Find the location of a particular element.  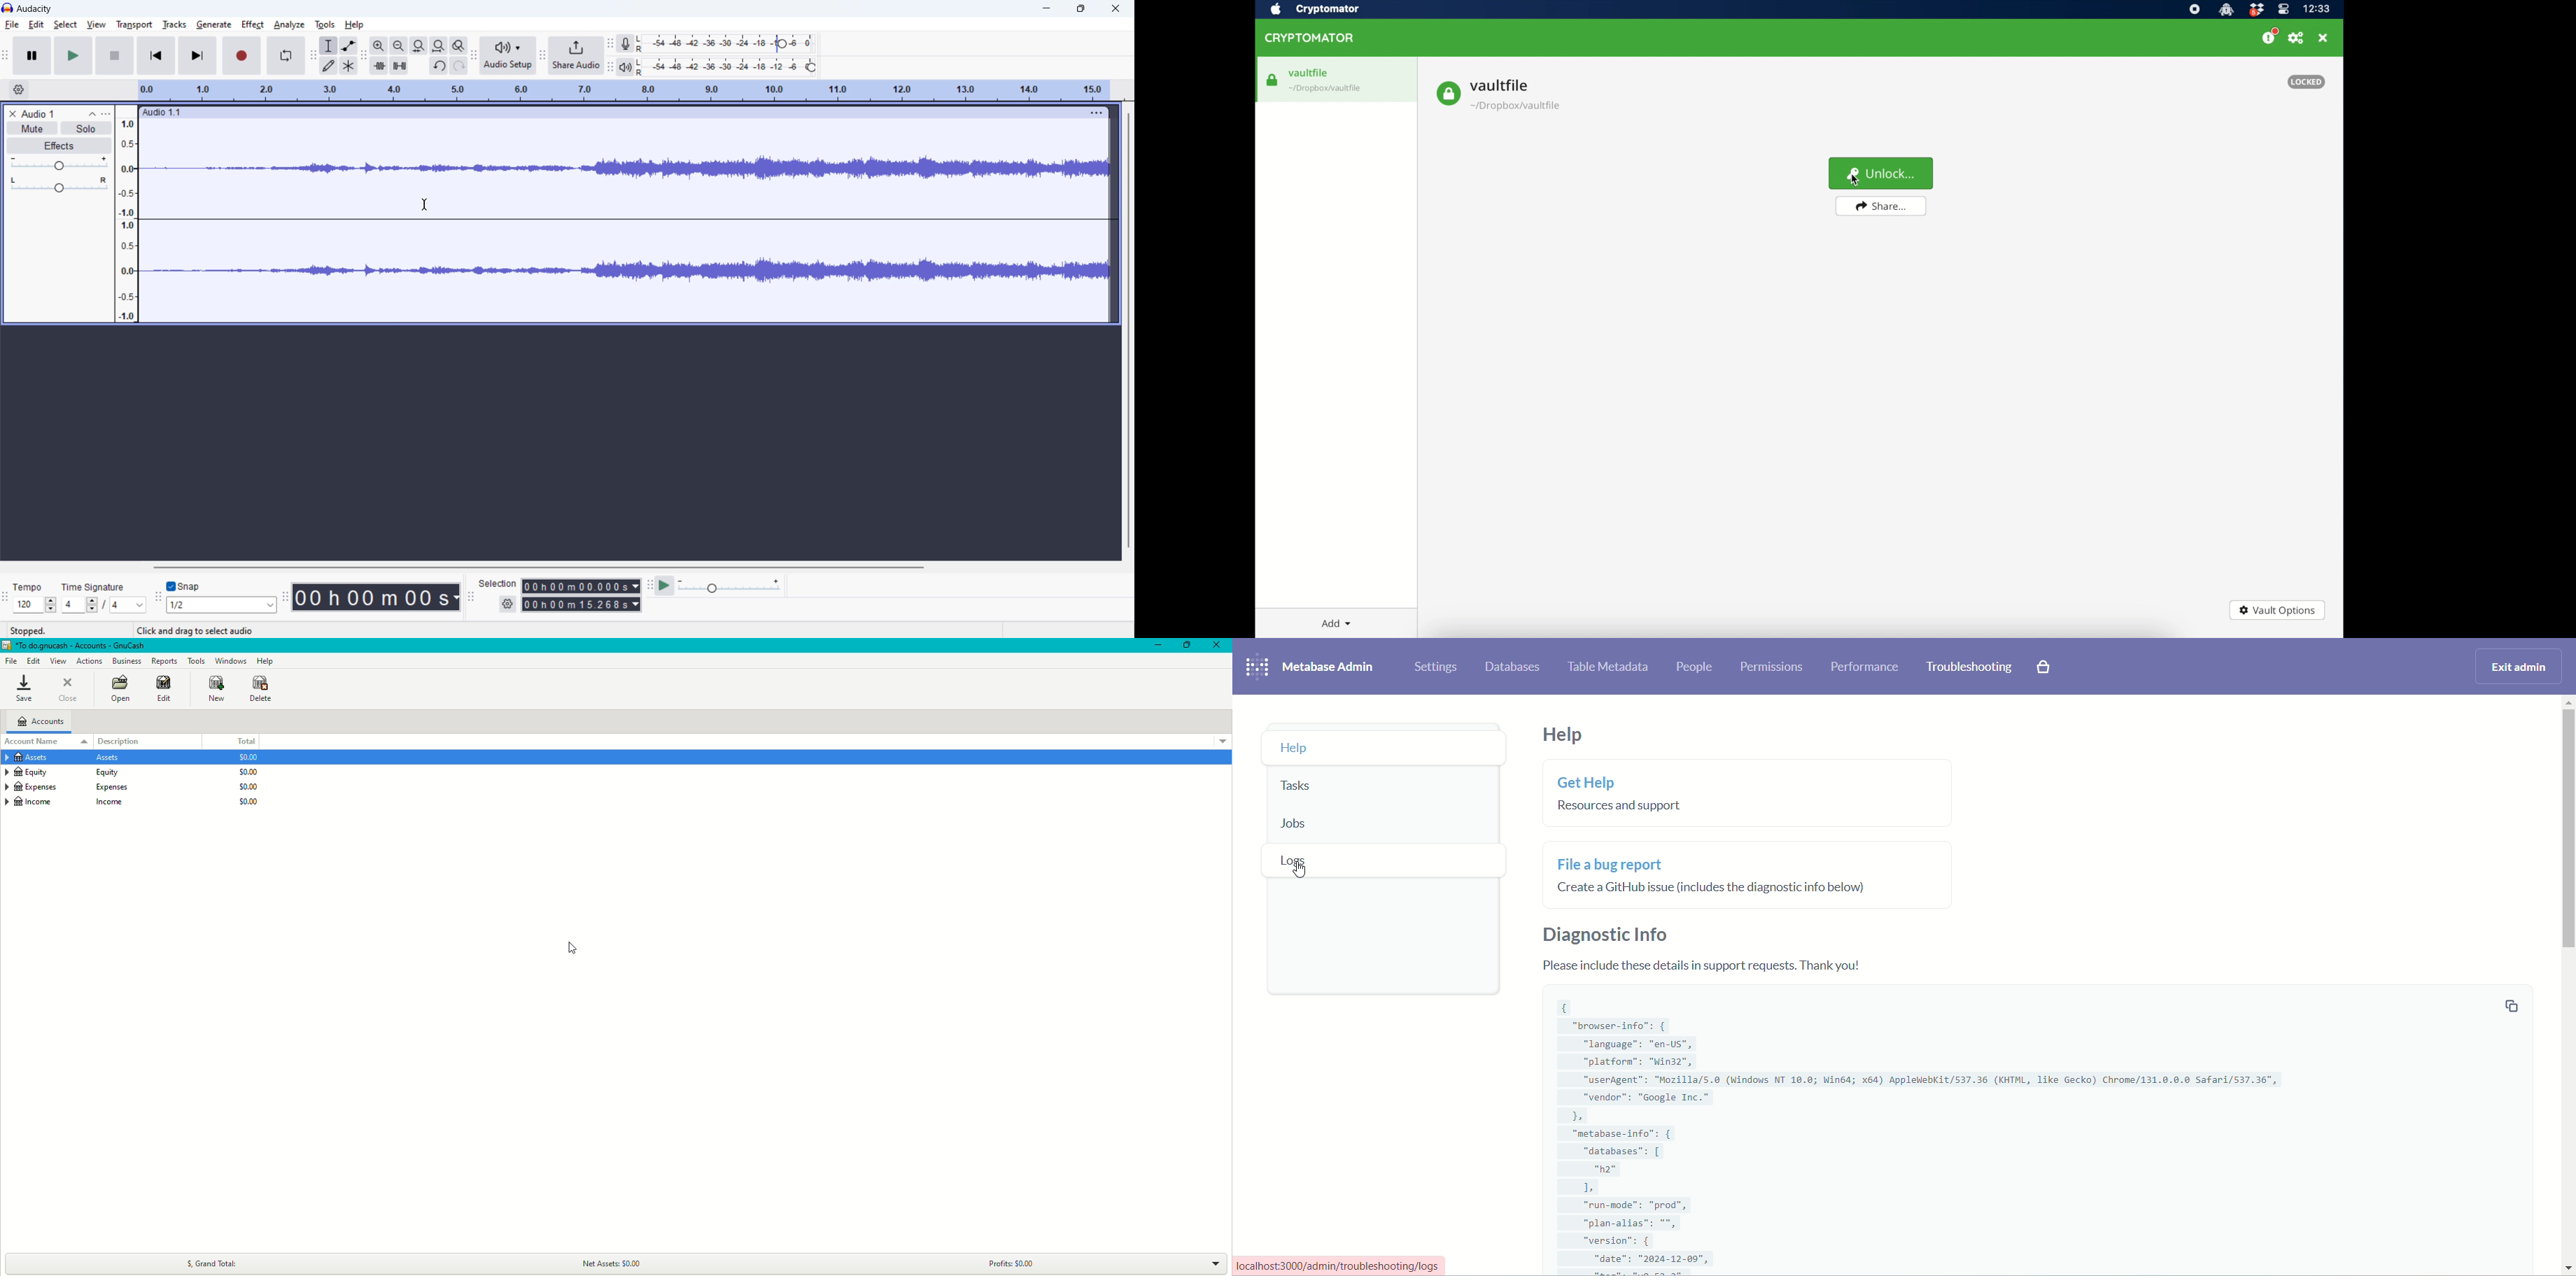

pause is located at coordinates (32, 56).